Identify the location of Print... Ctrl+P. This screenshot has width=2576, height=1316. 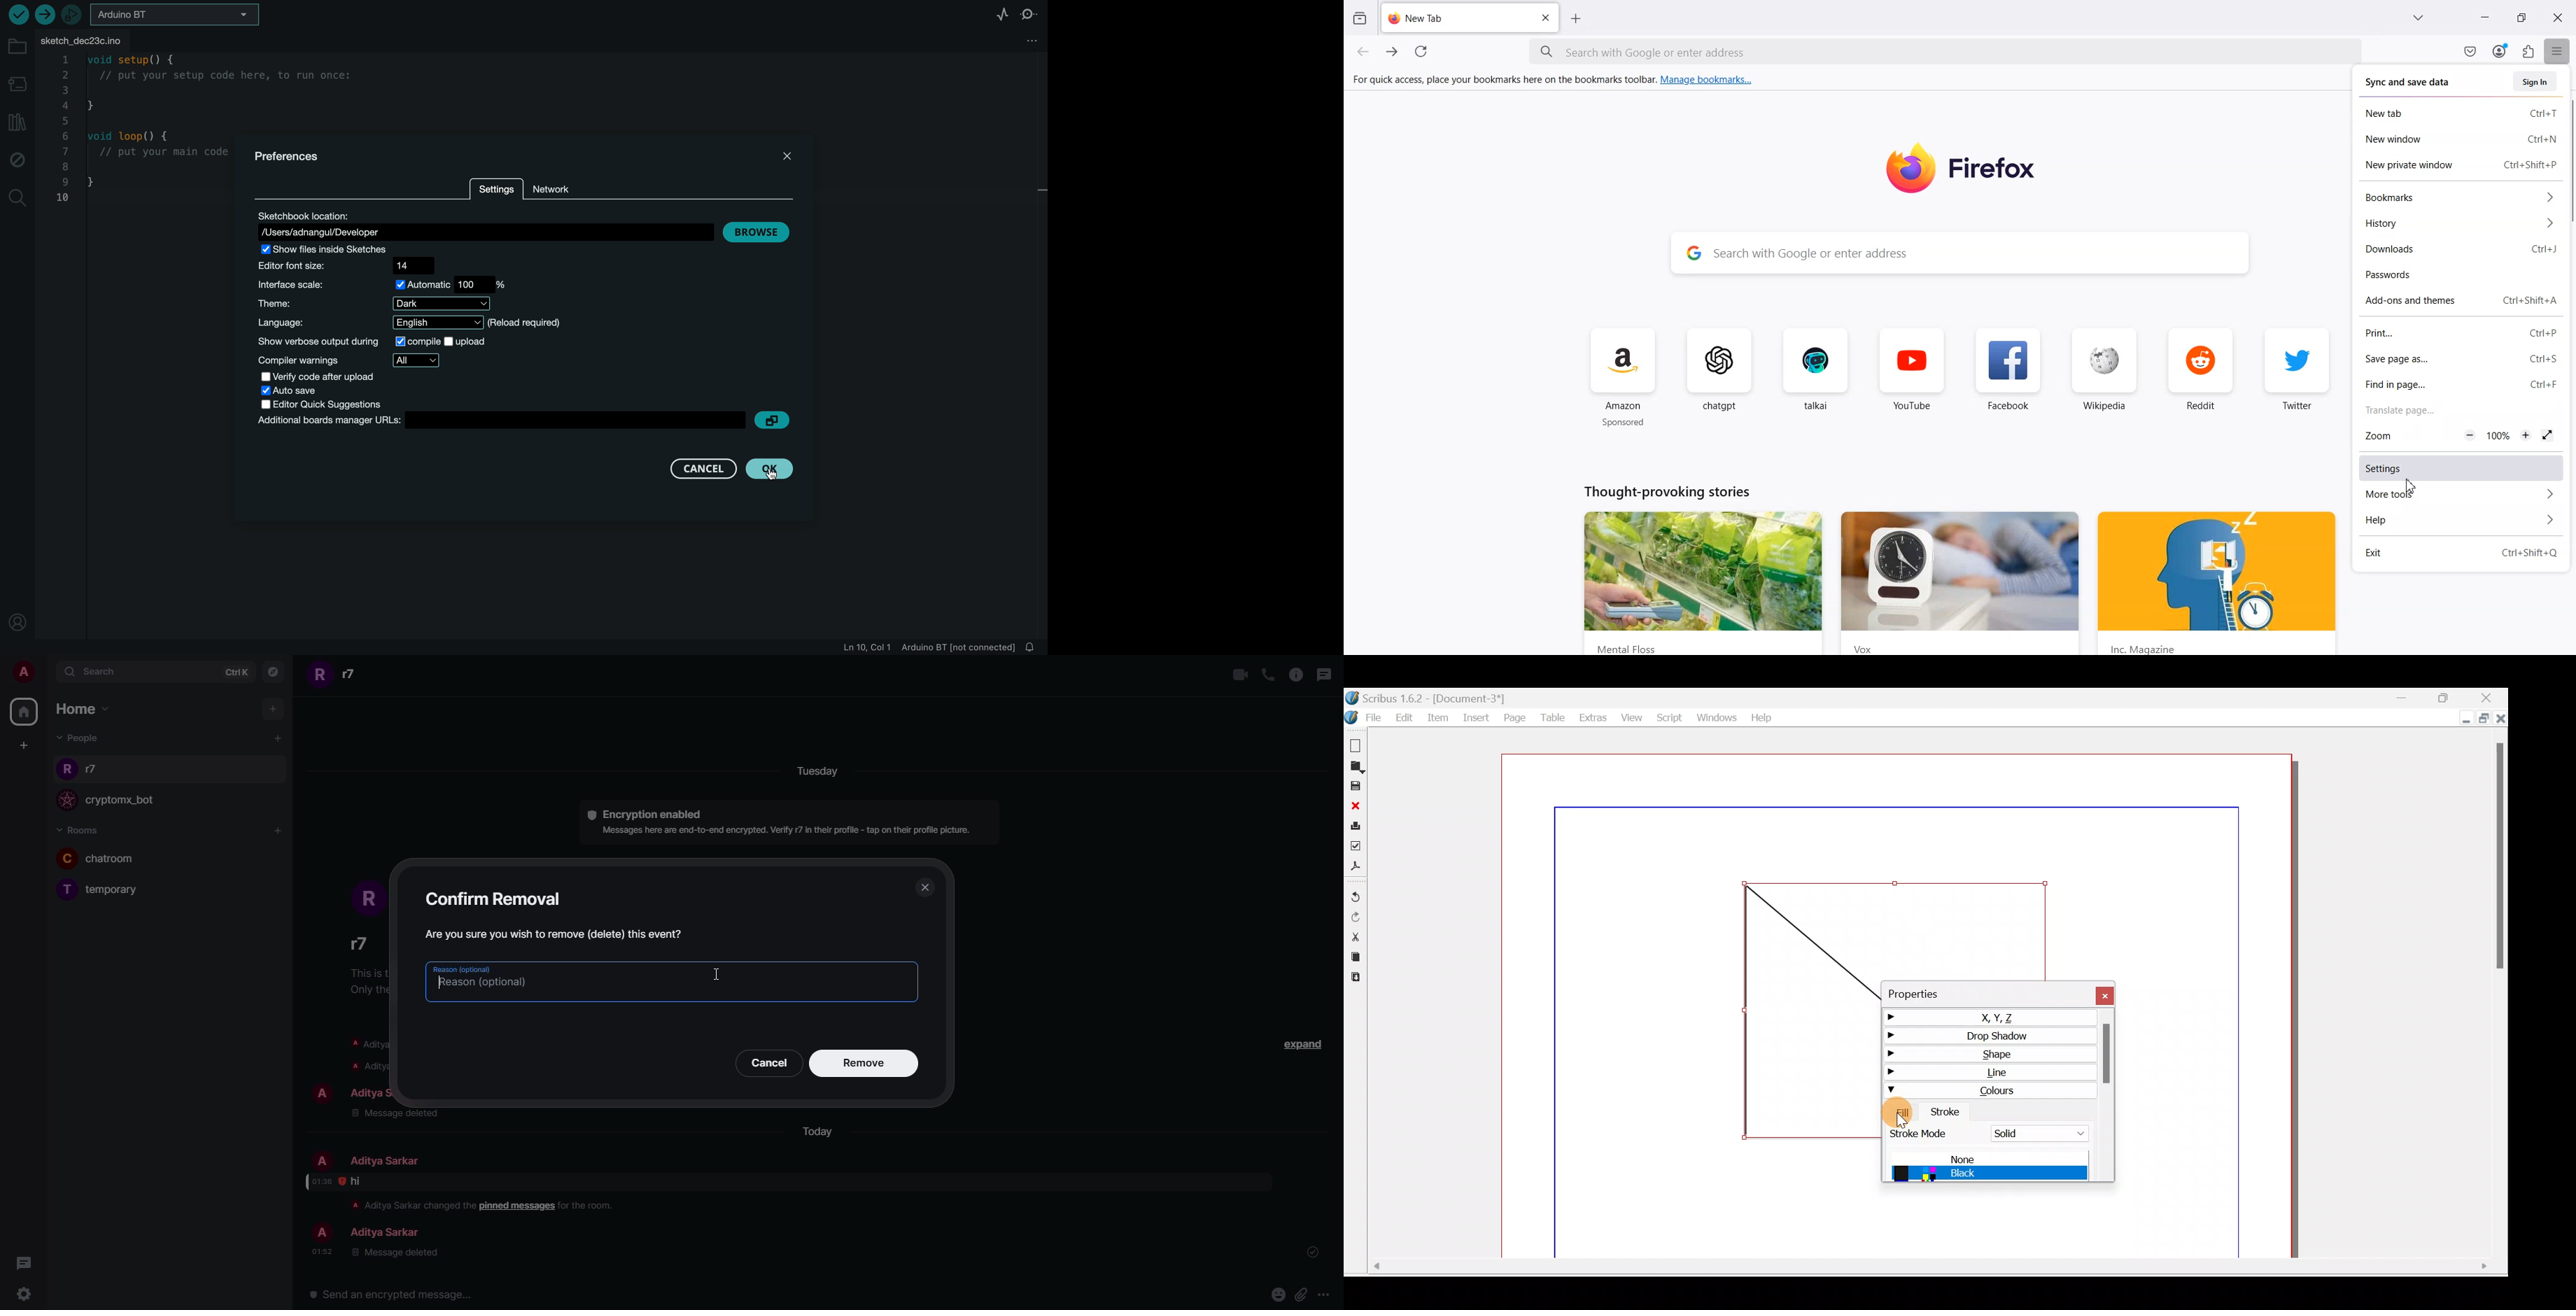
(2463, 333).